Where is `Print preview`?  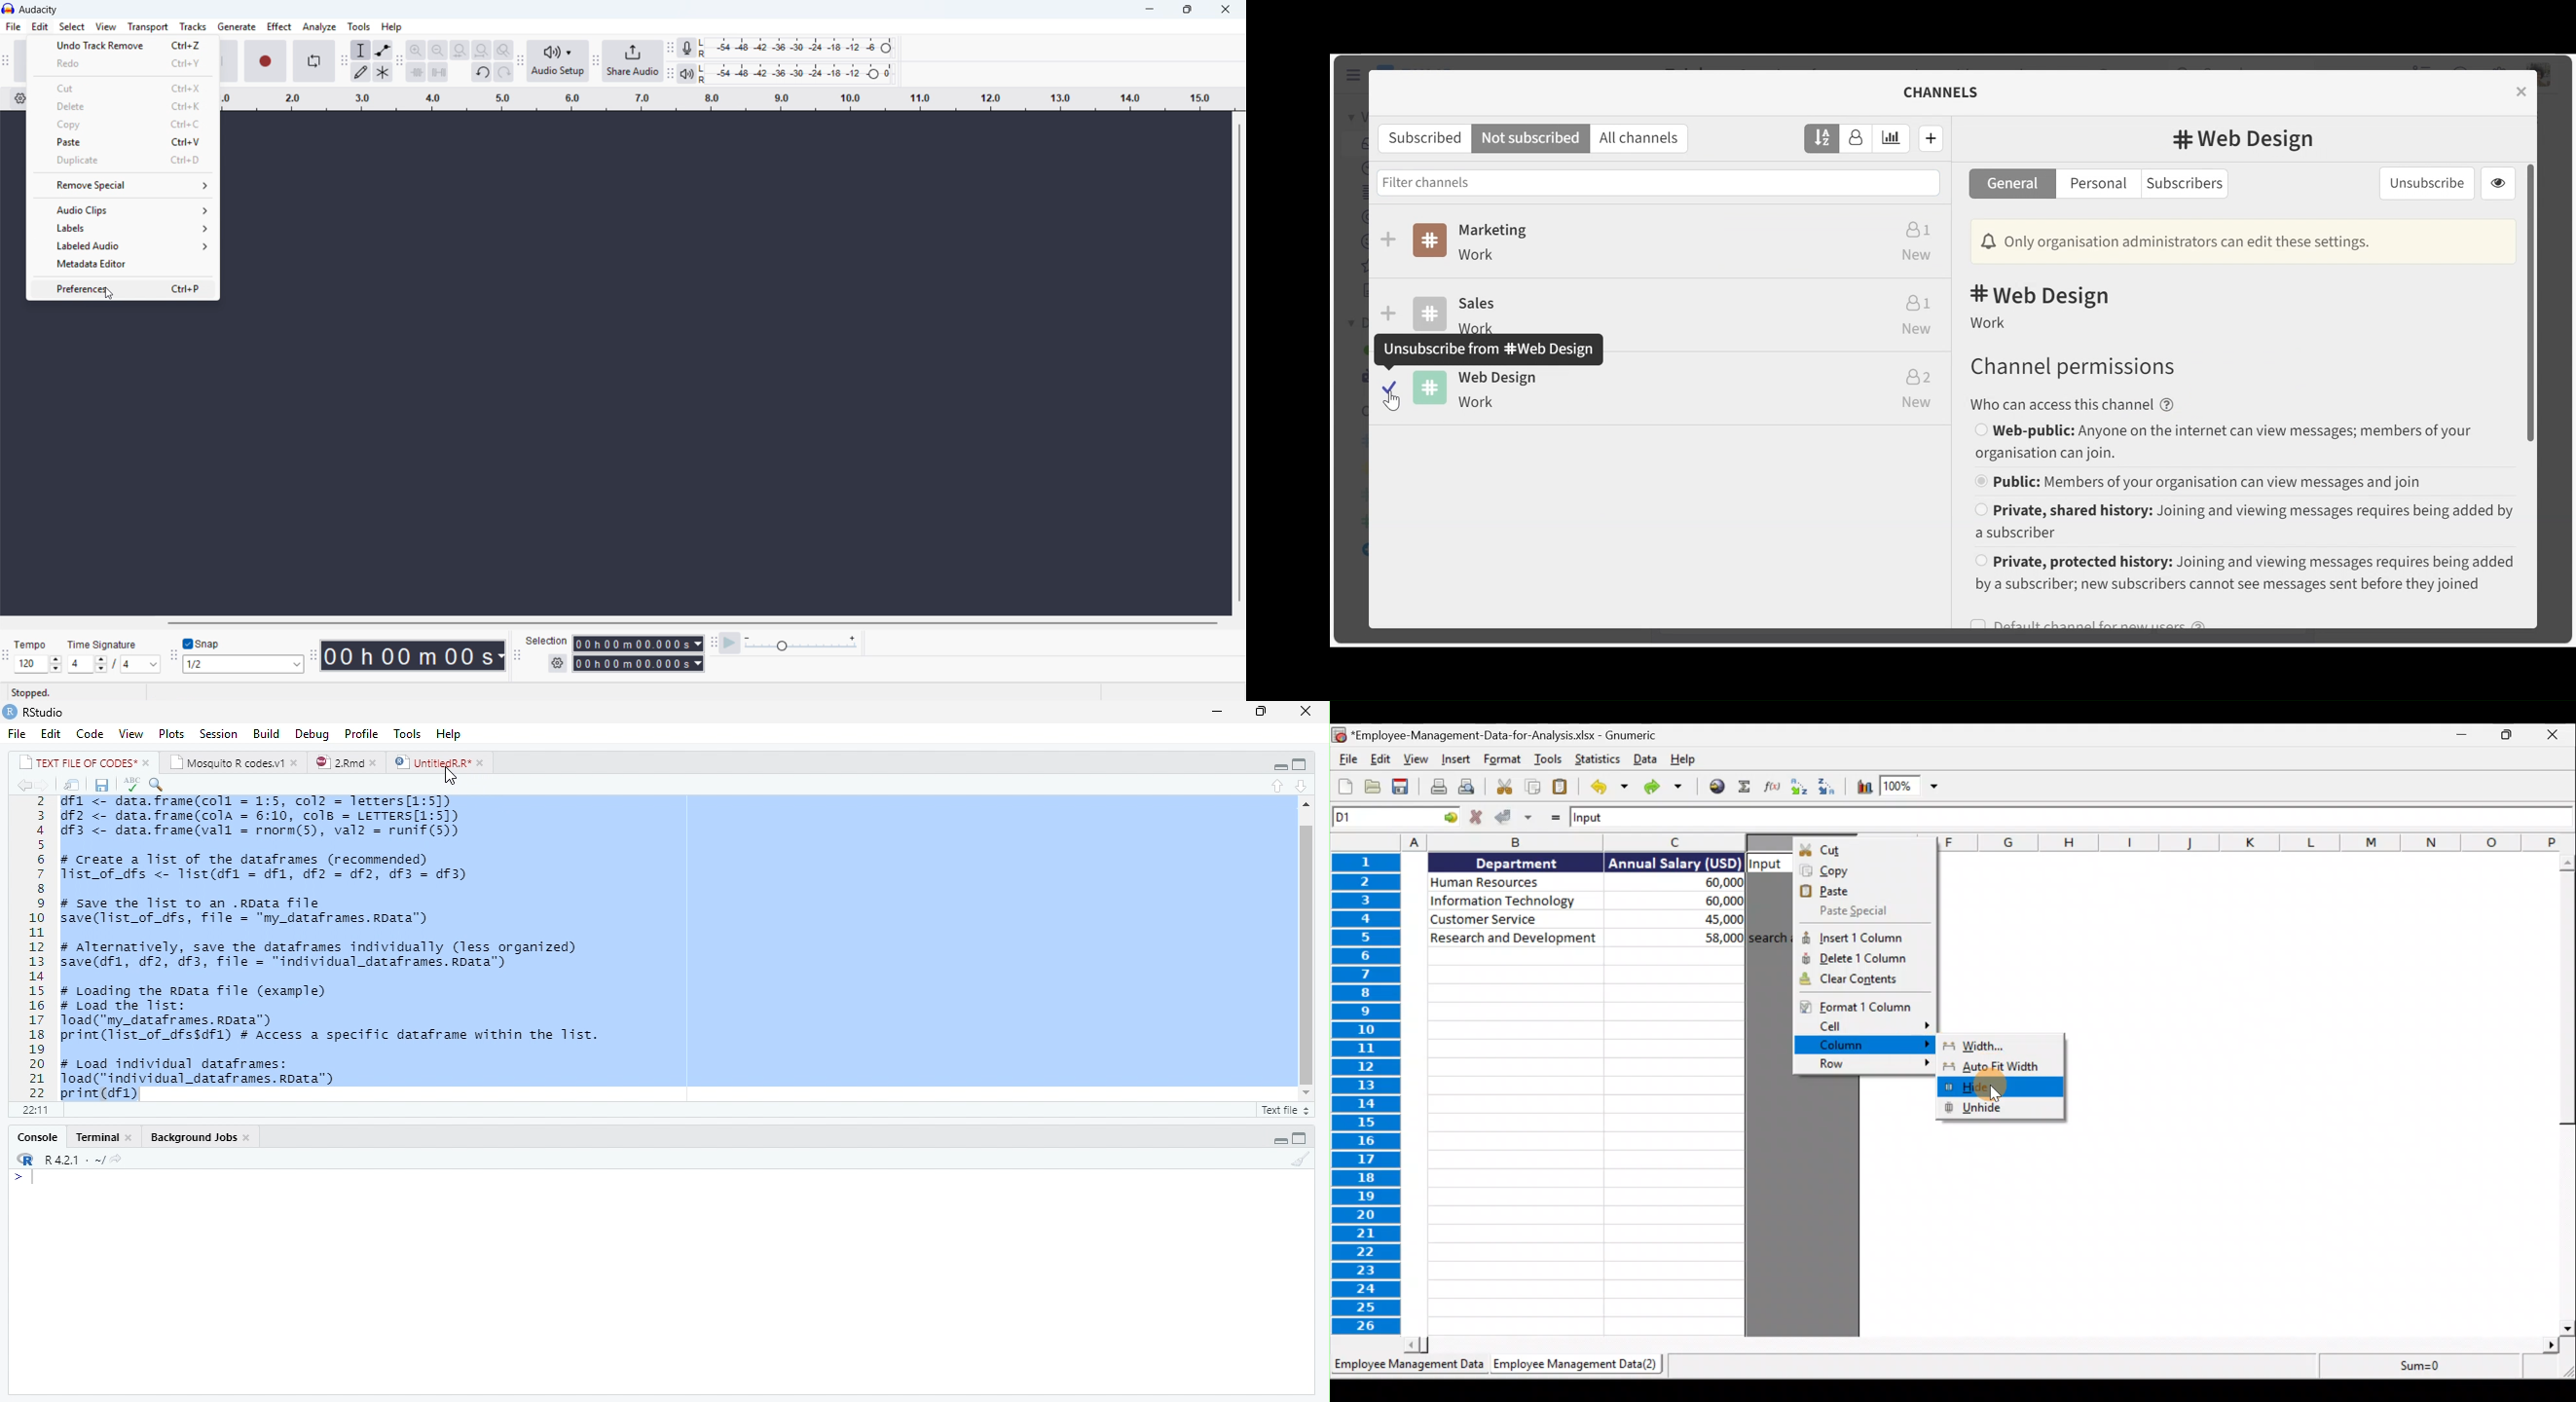
Print preview is located at coordinates (1469, 787).